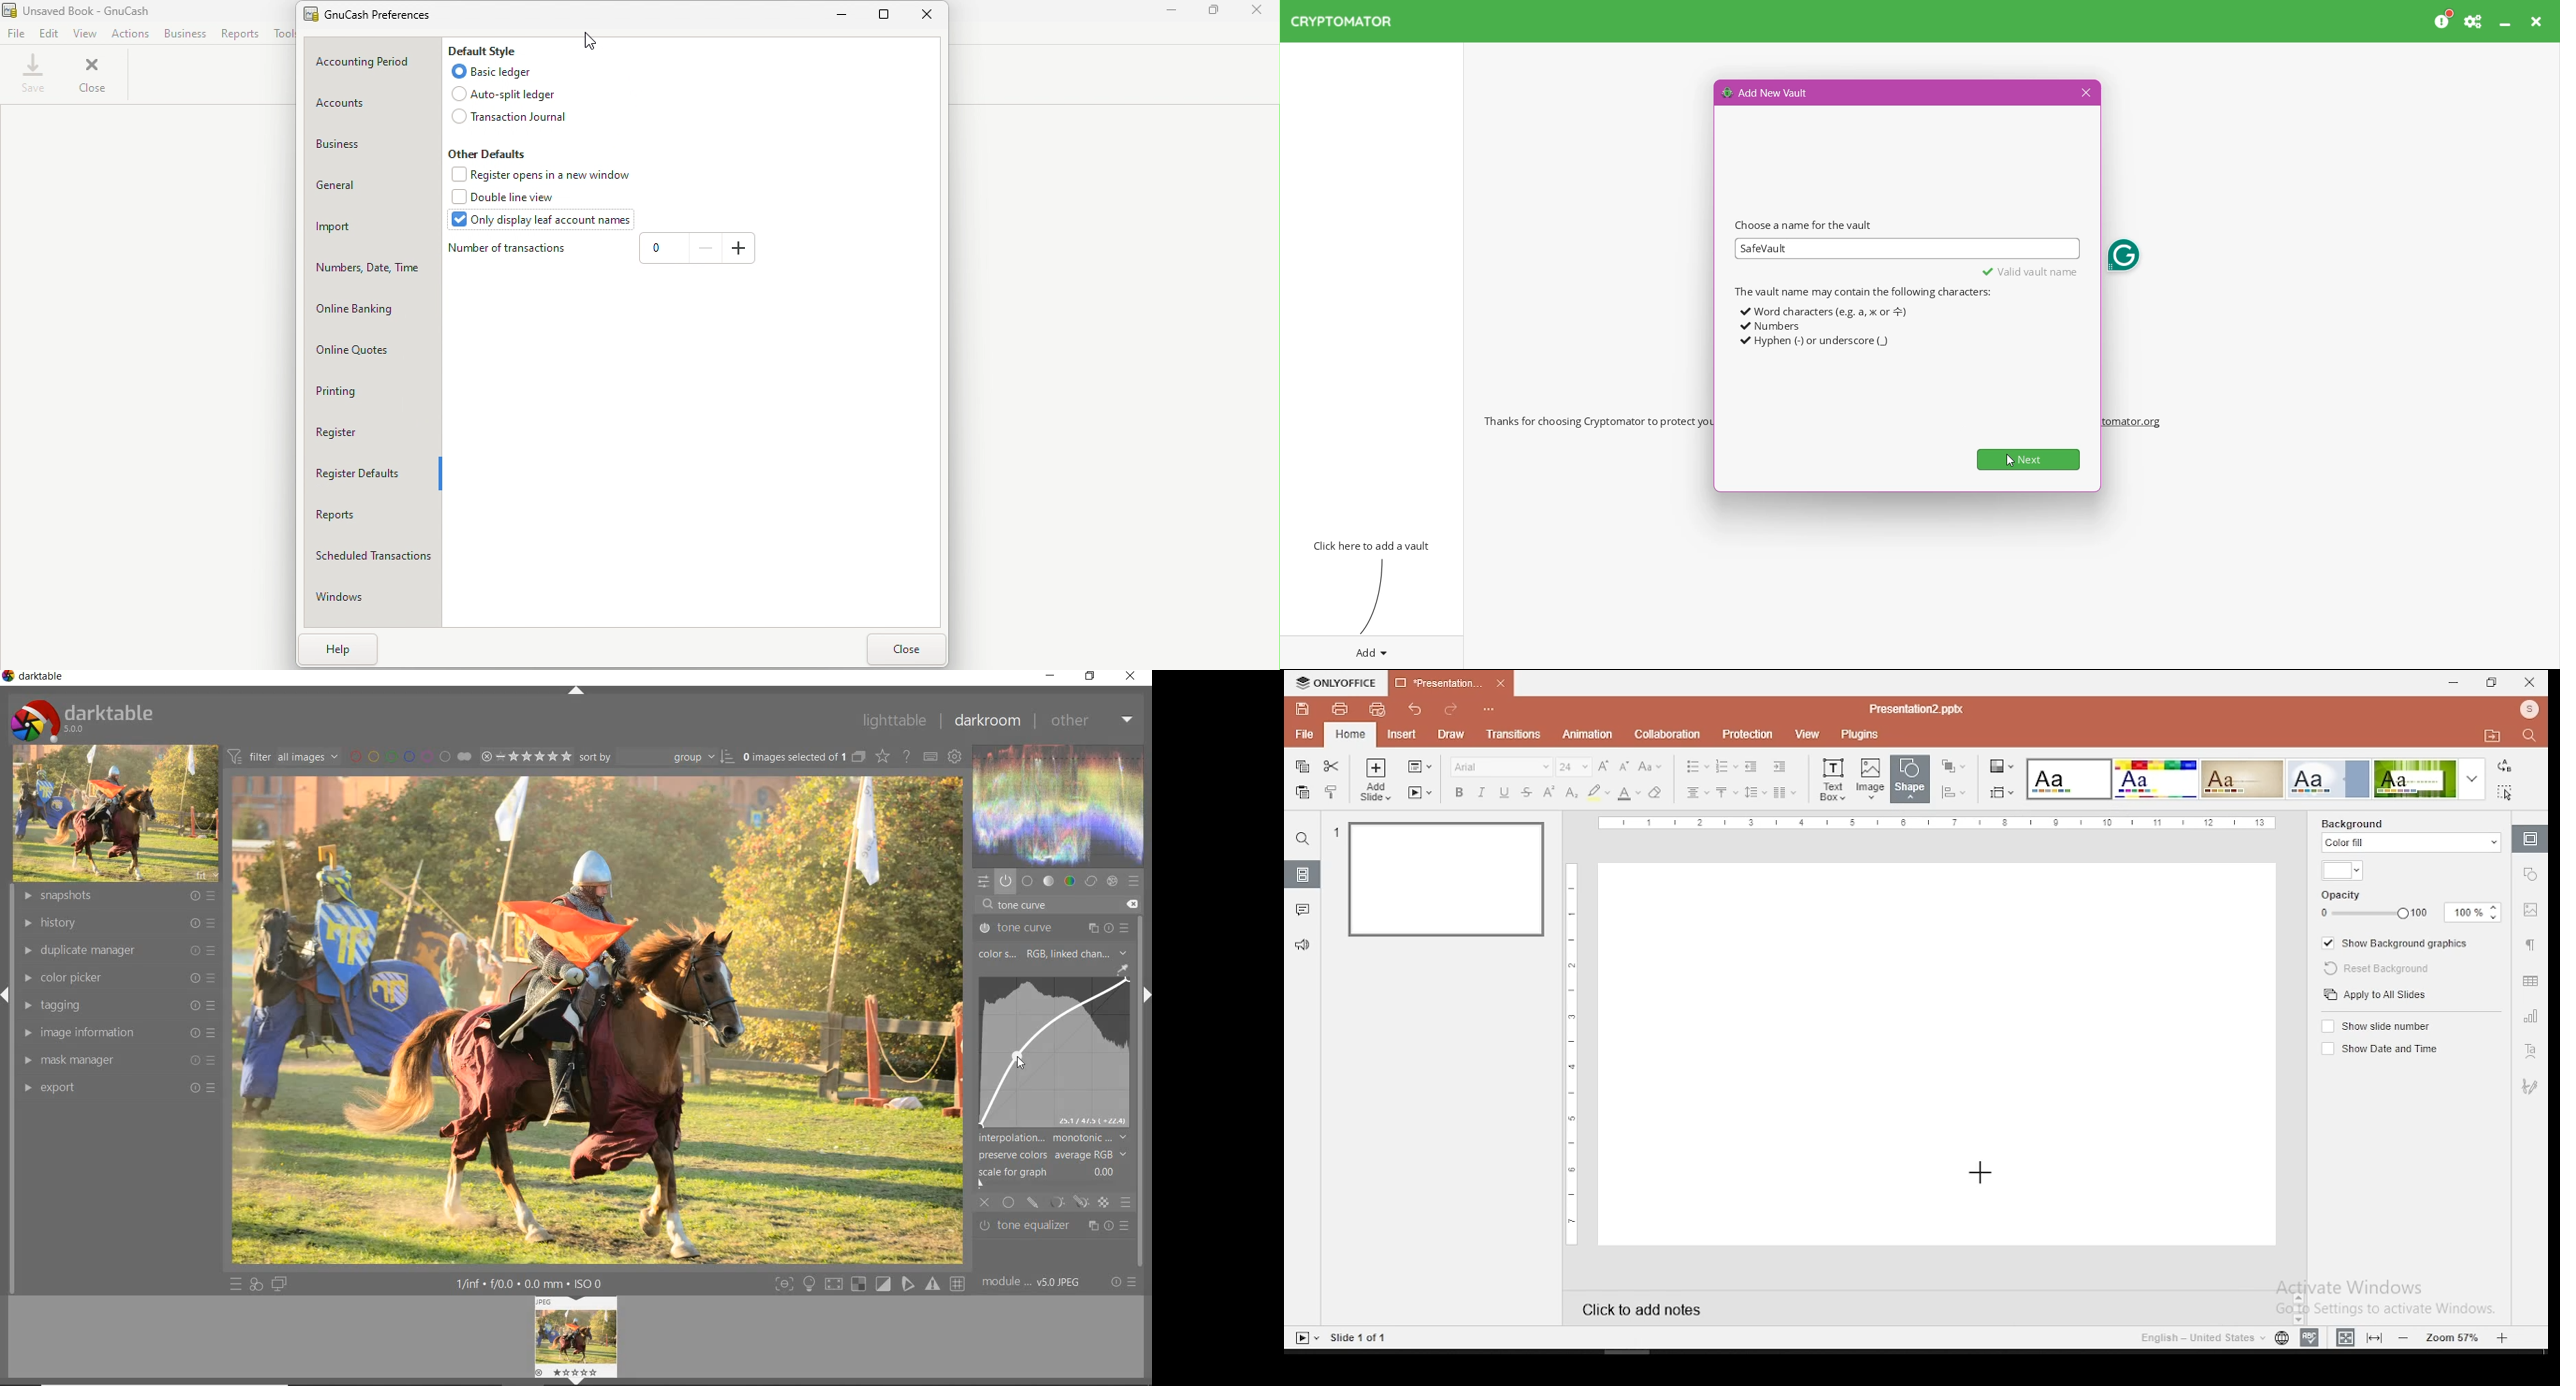 The image size is (2576, 1400). What do you see at coordinates (1018, 1060) in the screenshot?
I see `cursor` at bounding box center [1018, 1060].